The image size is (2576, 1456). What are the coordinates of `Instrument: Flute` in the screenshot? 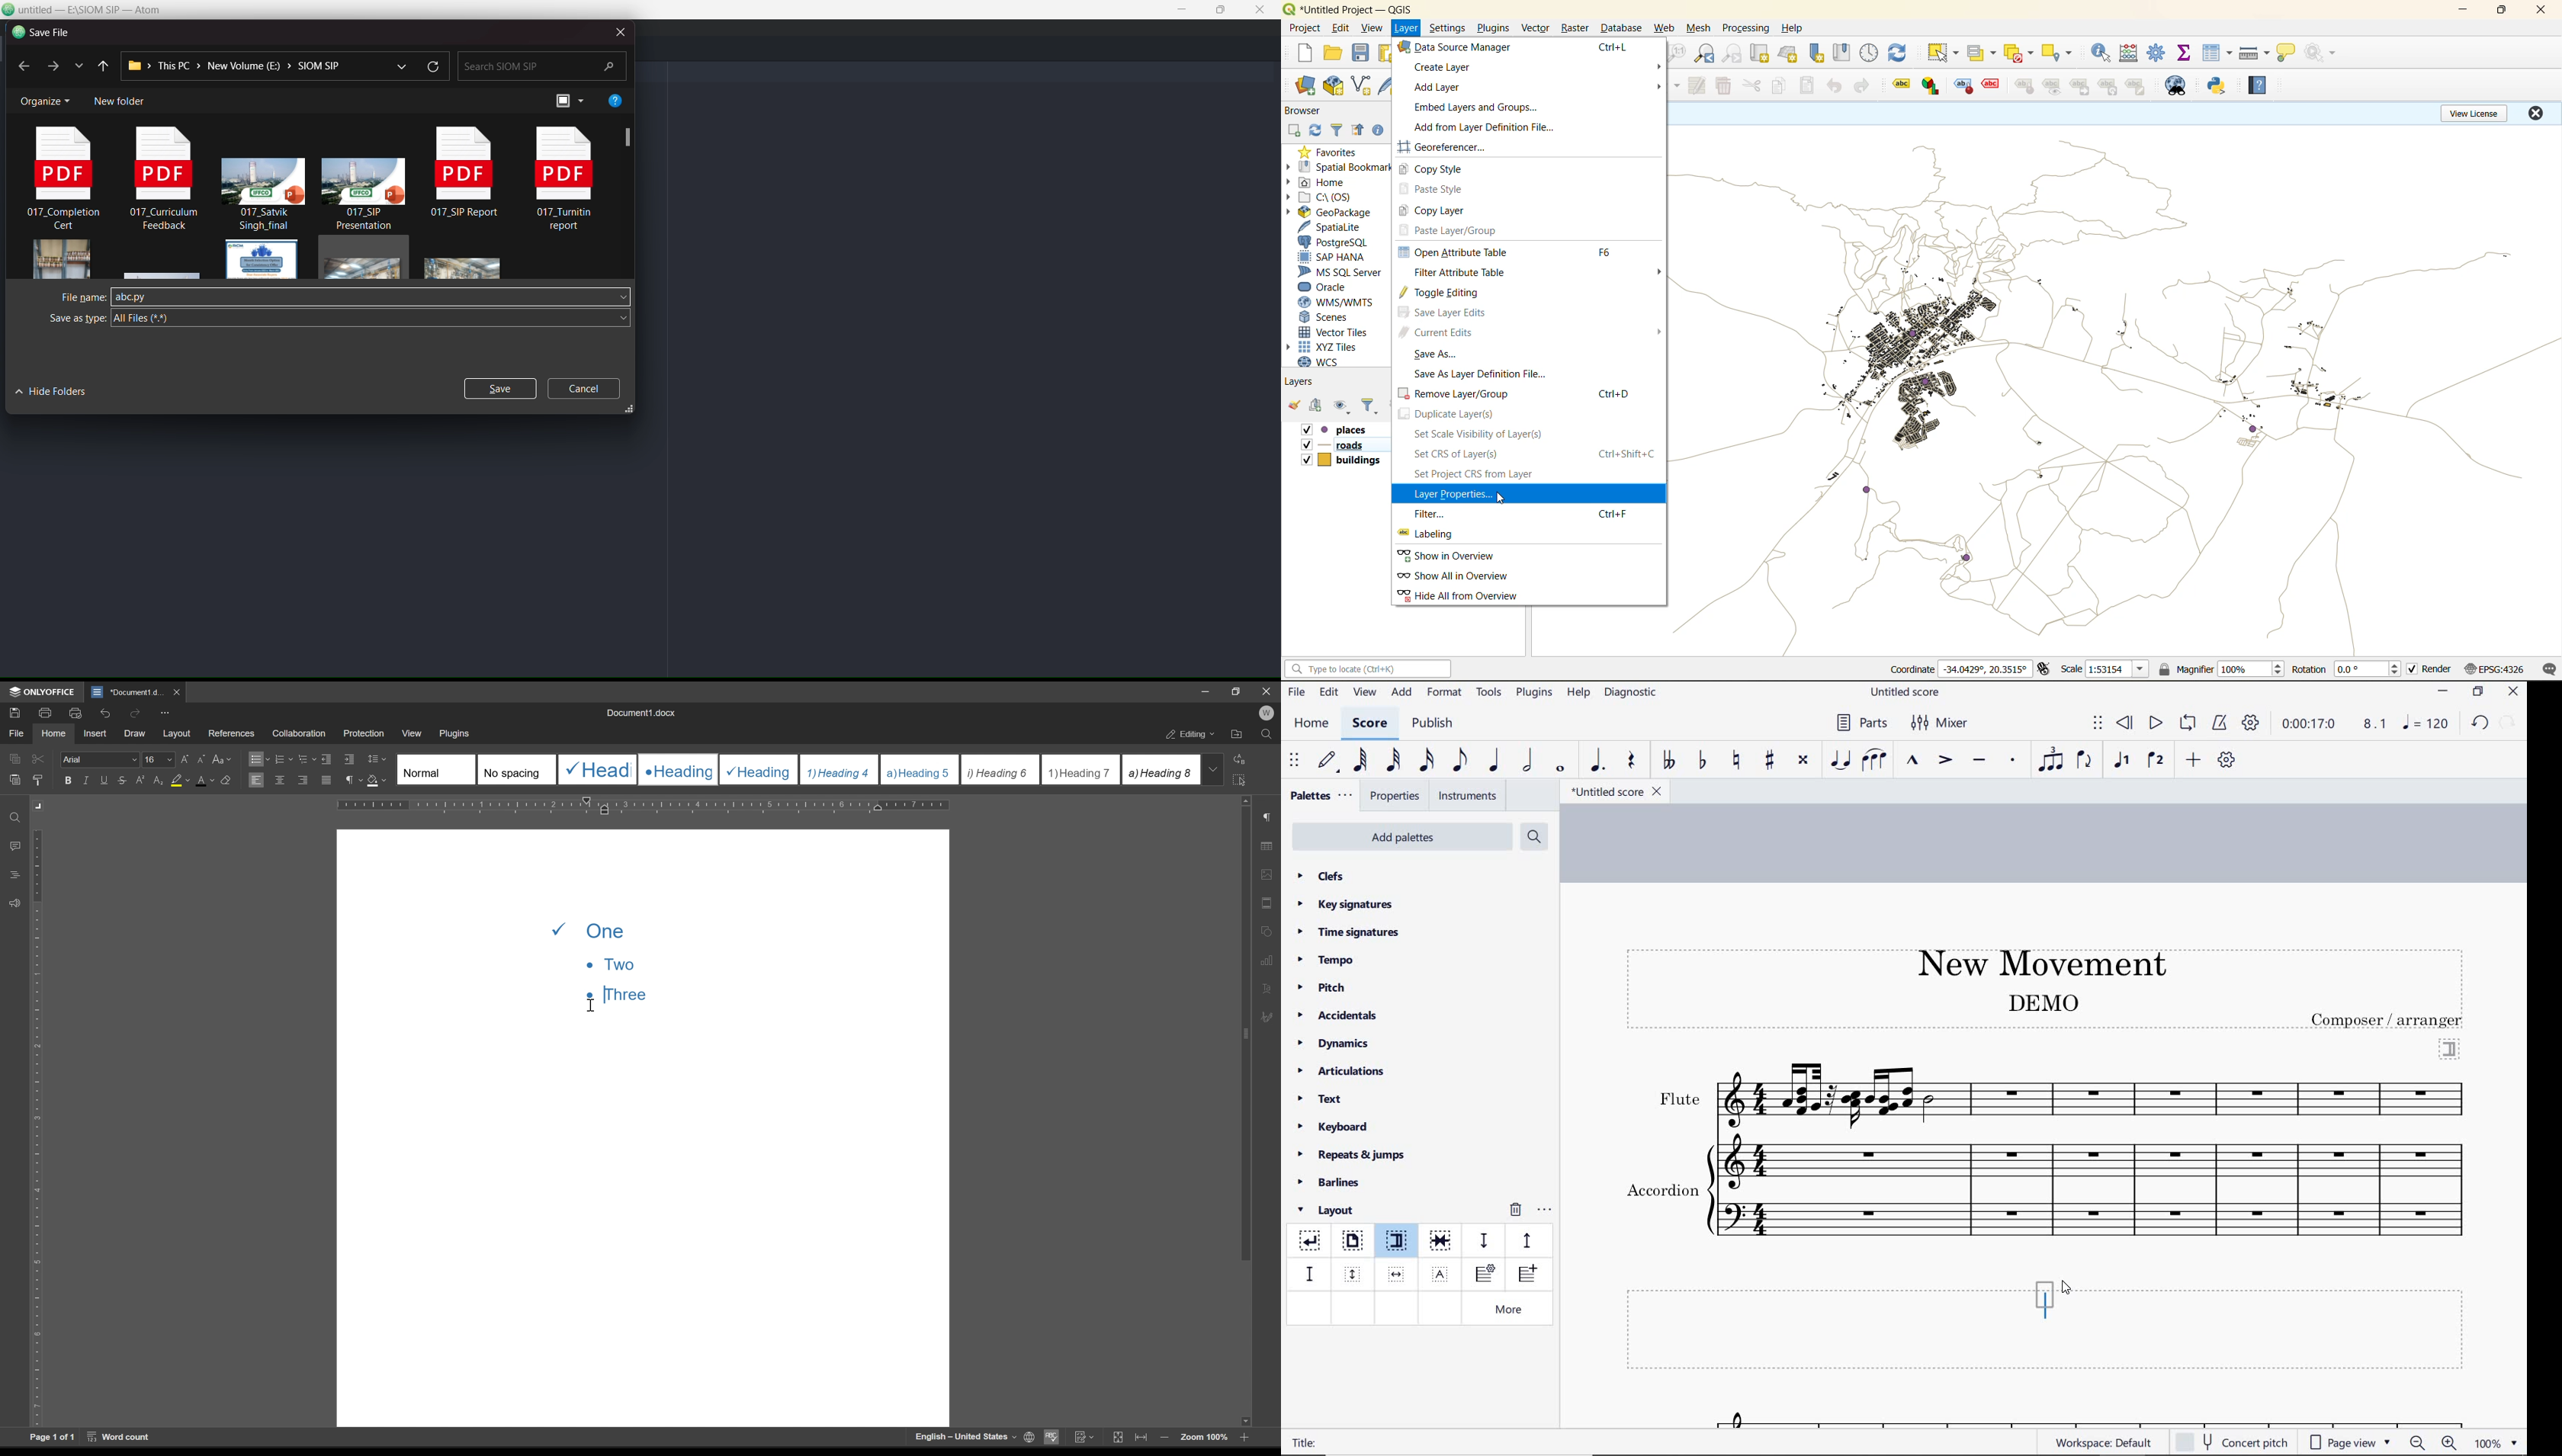 It's located at (2097, 1094).